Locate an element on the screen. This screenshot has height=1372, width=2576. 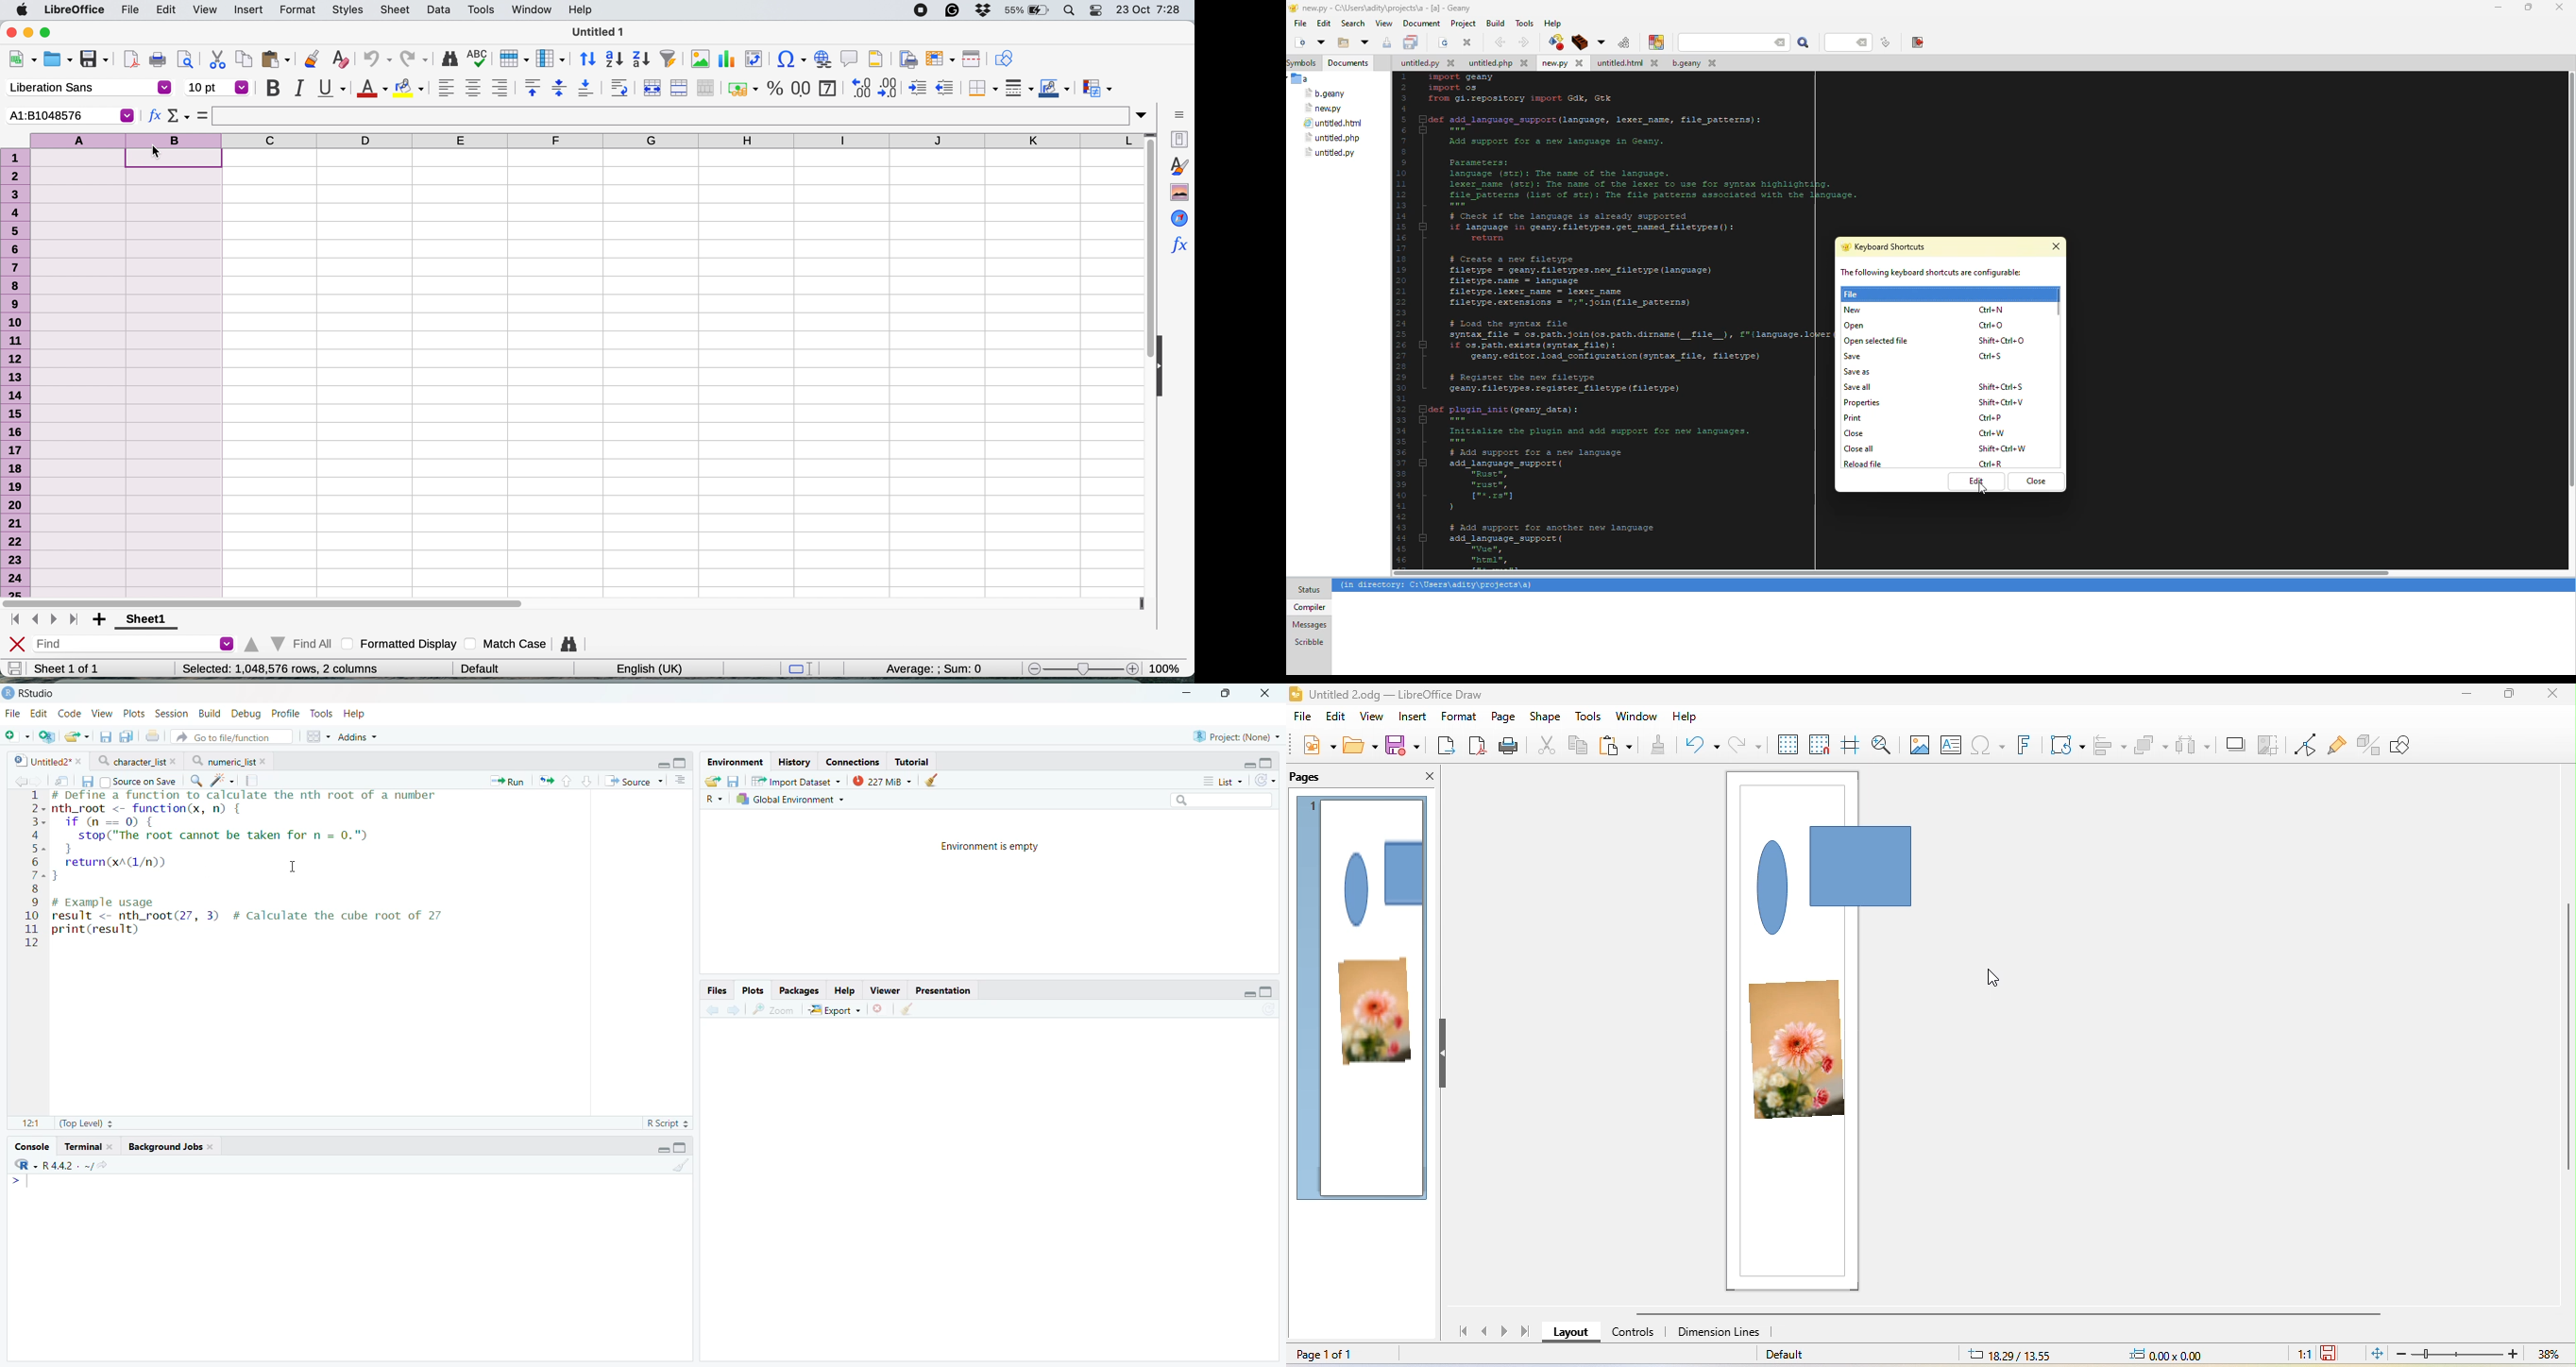
average and sum is located at coordinates (922, 669).